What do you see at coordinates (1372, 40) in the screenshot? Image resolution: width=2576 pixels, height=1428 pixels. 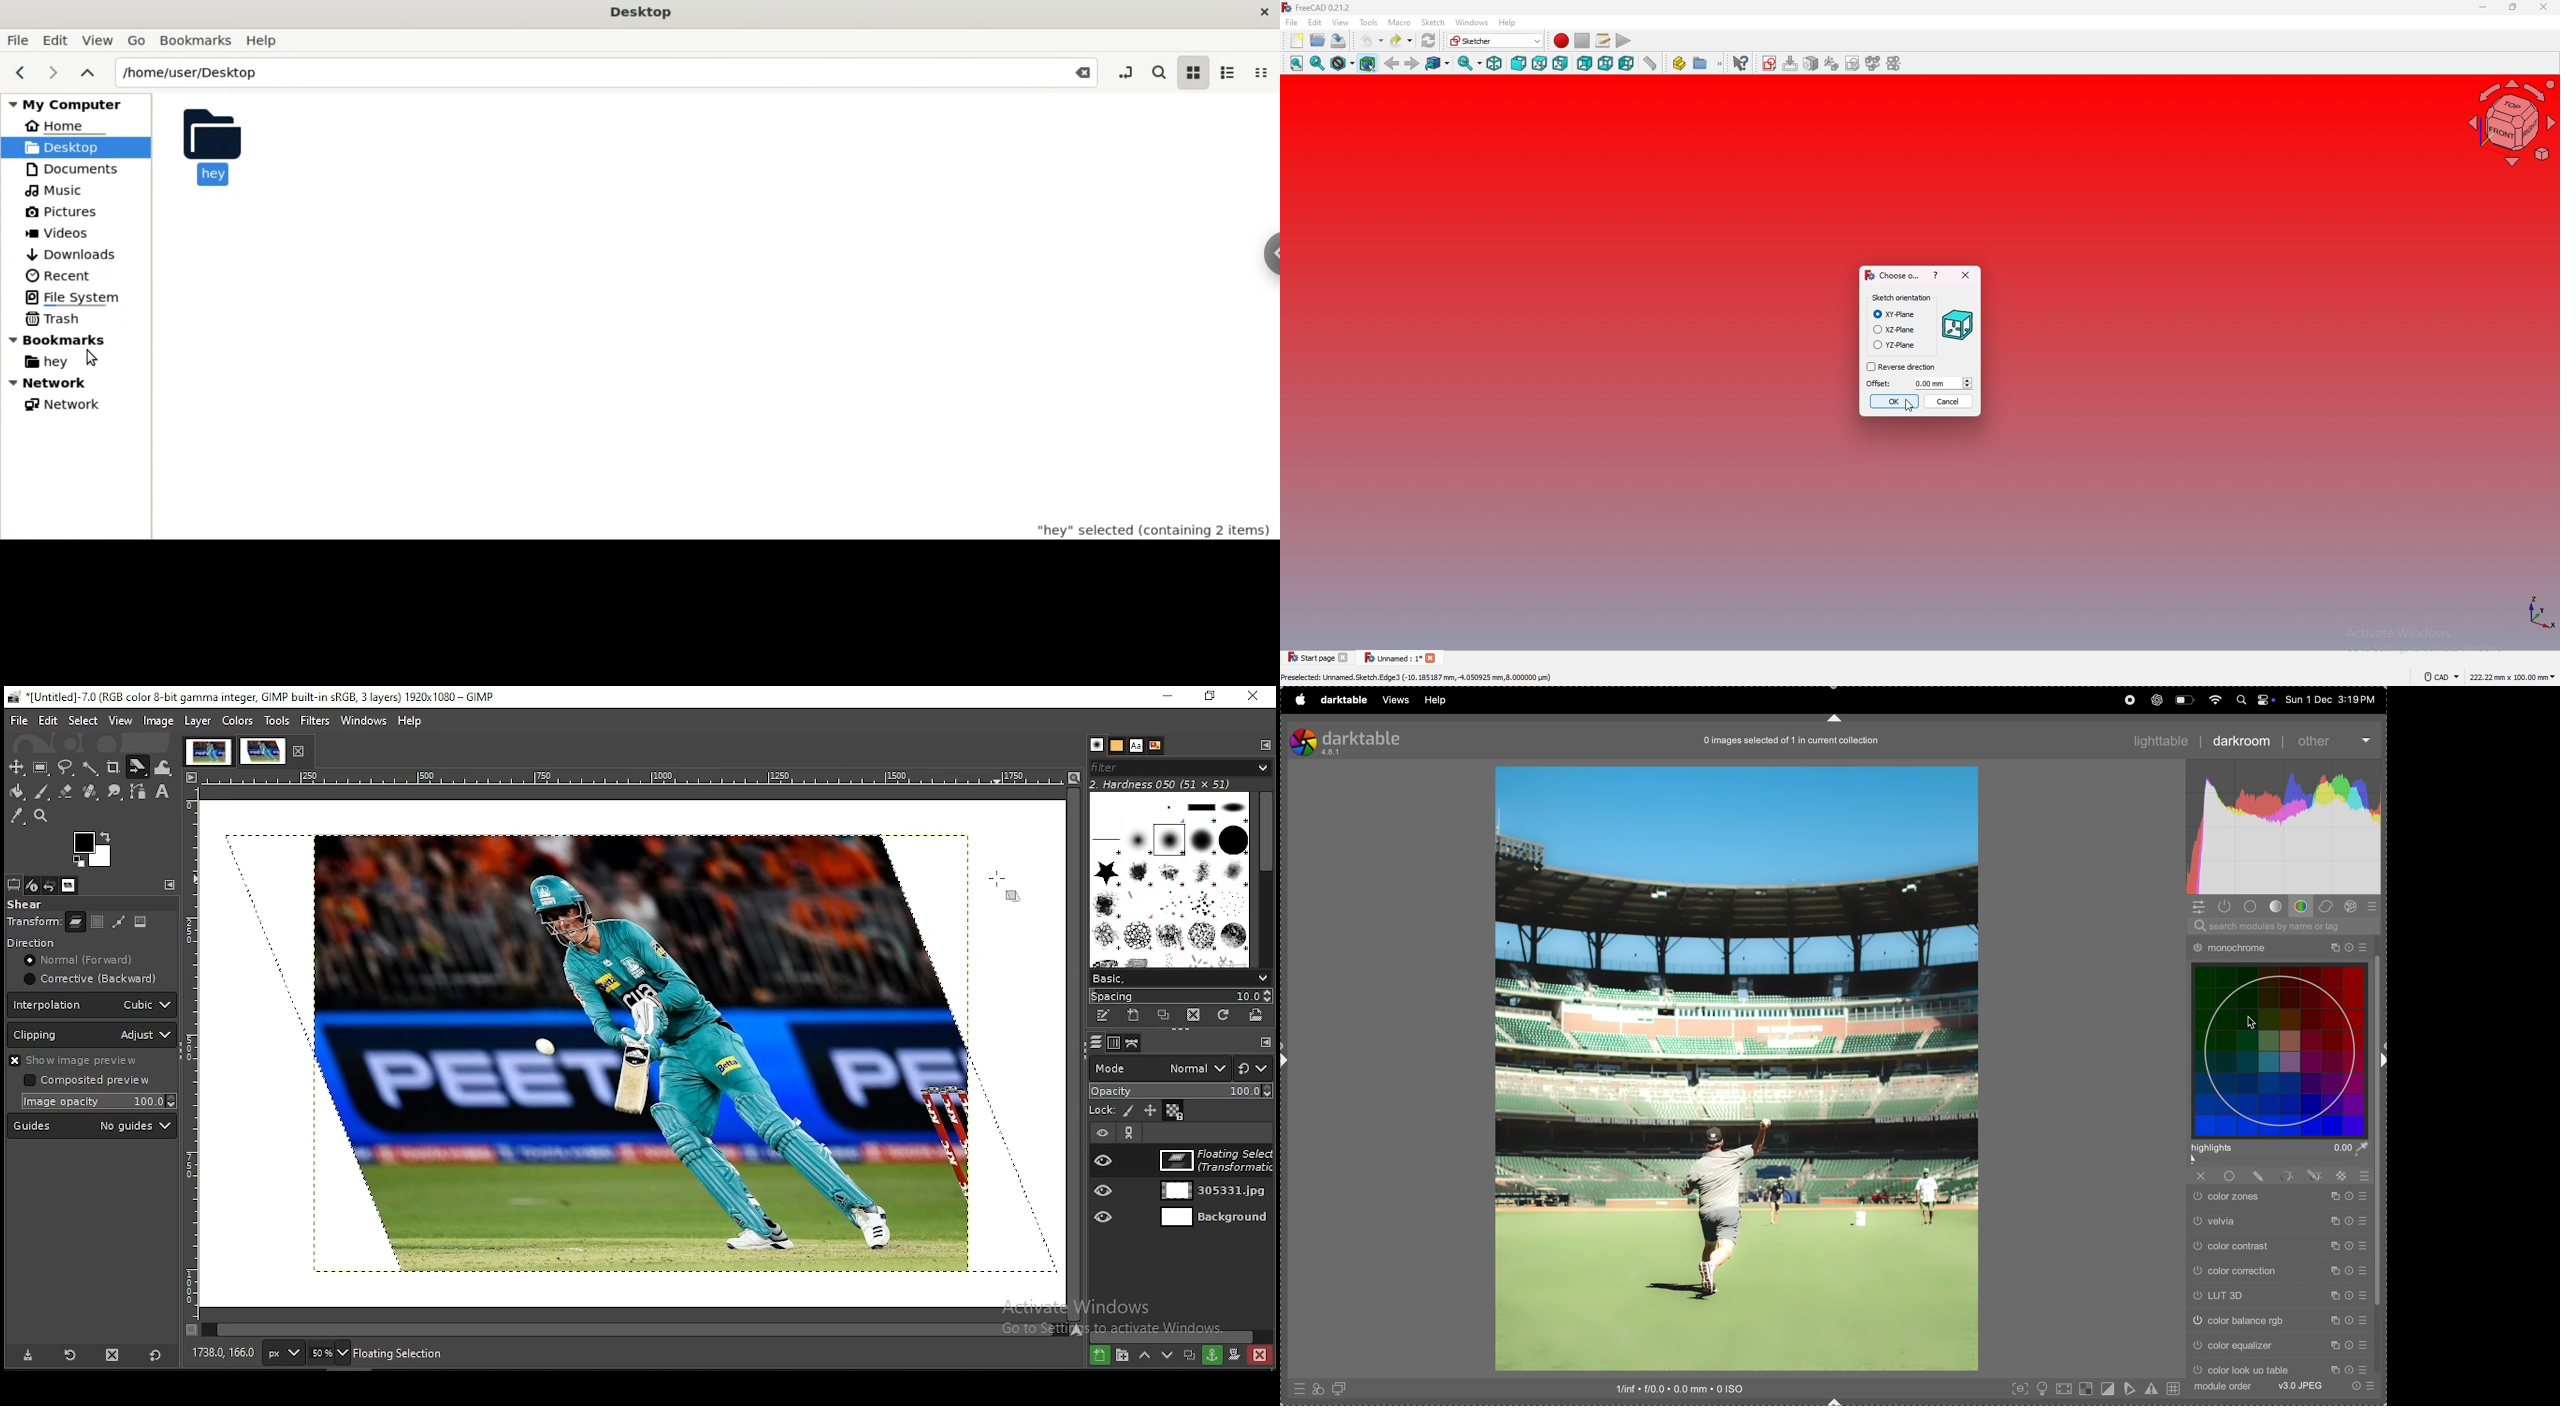 I see `undo` at bounding box center [1372, 40].